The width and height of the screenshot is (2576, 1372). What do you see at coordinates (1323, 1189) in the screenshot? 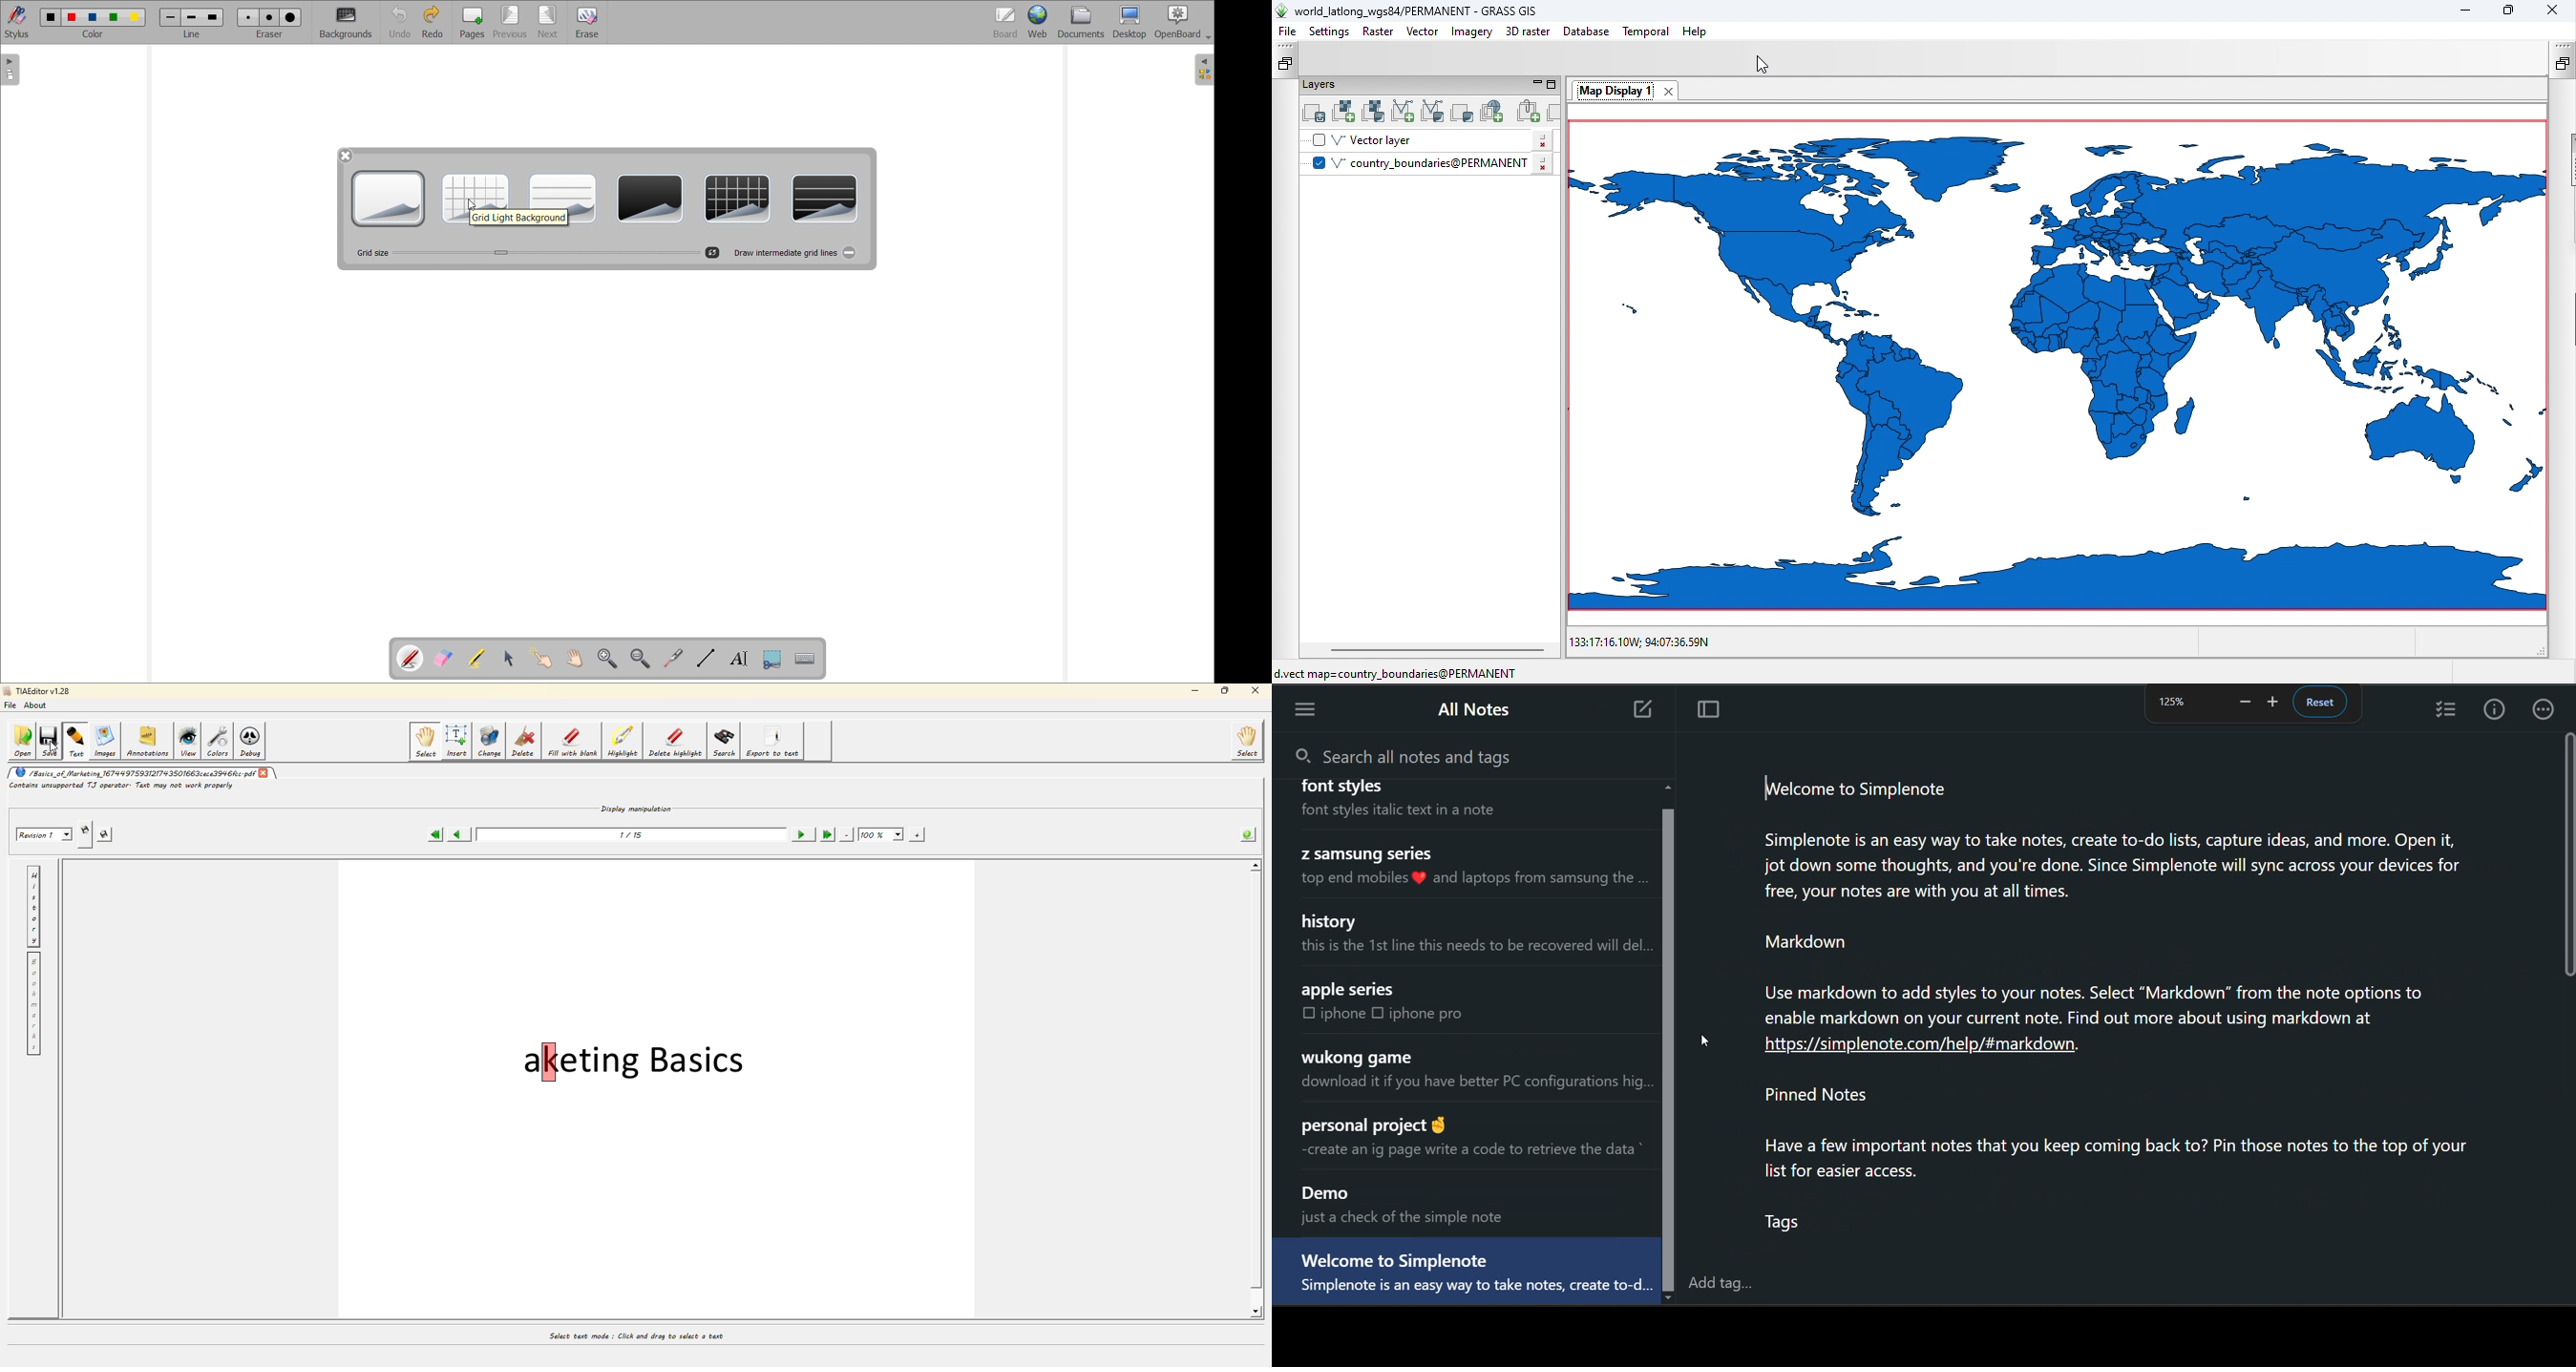
I see `Demo` at bounding box center [1323, 1189].